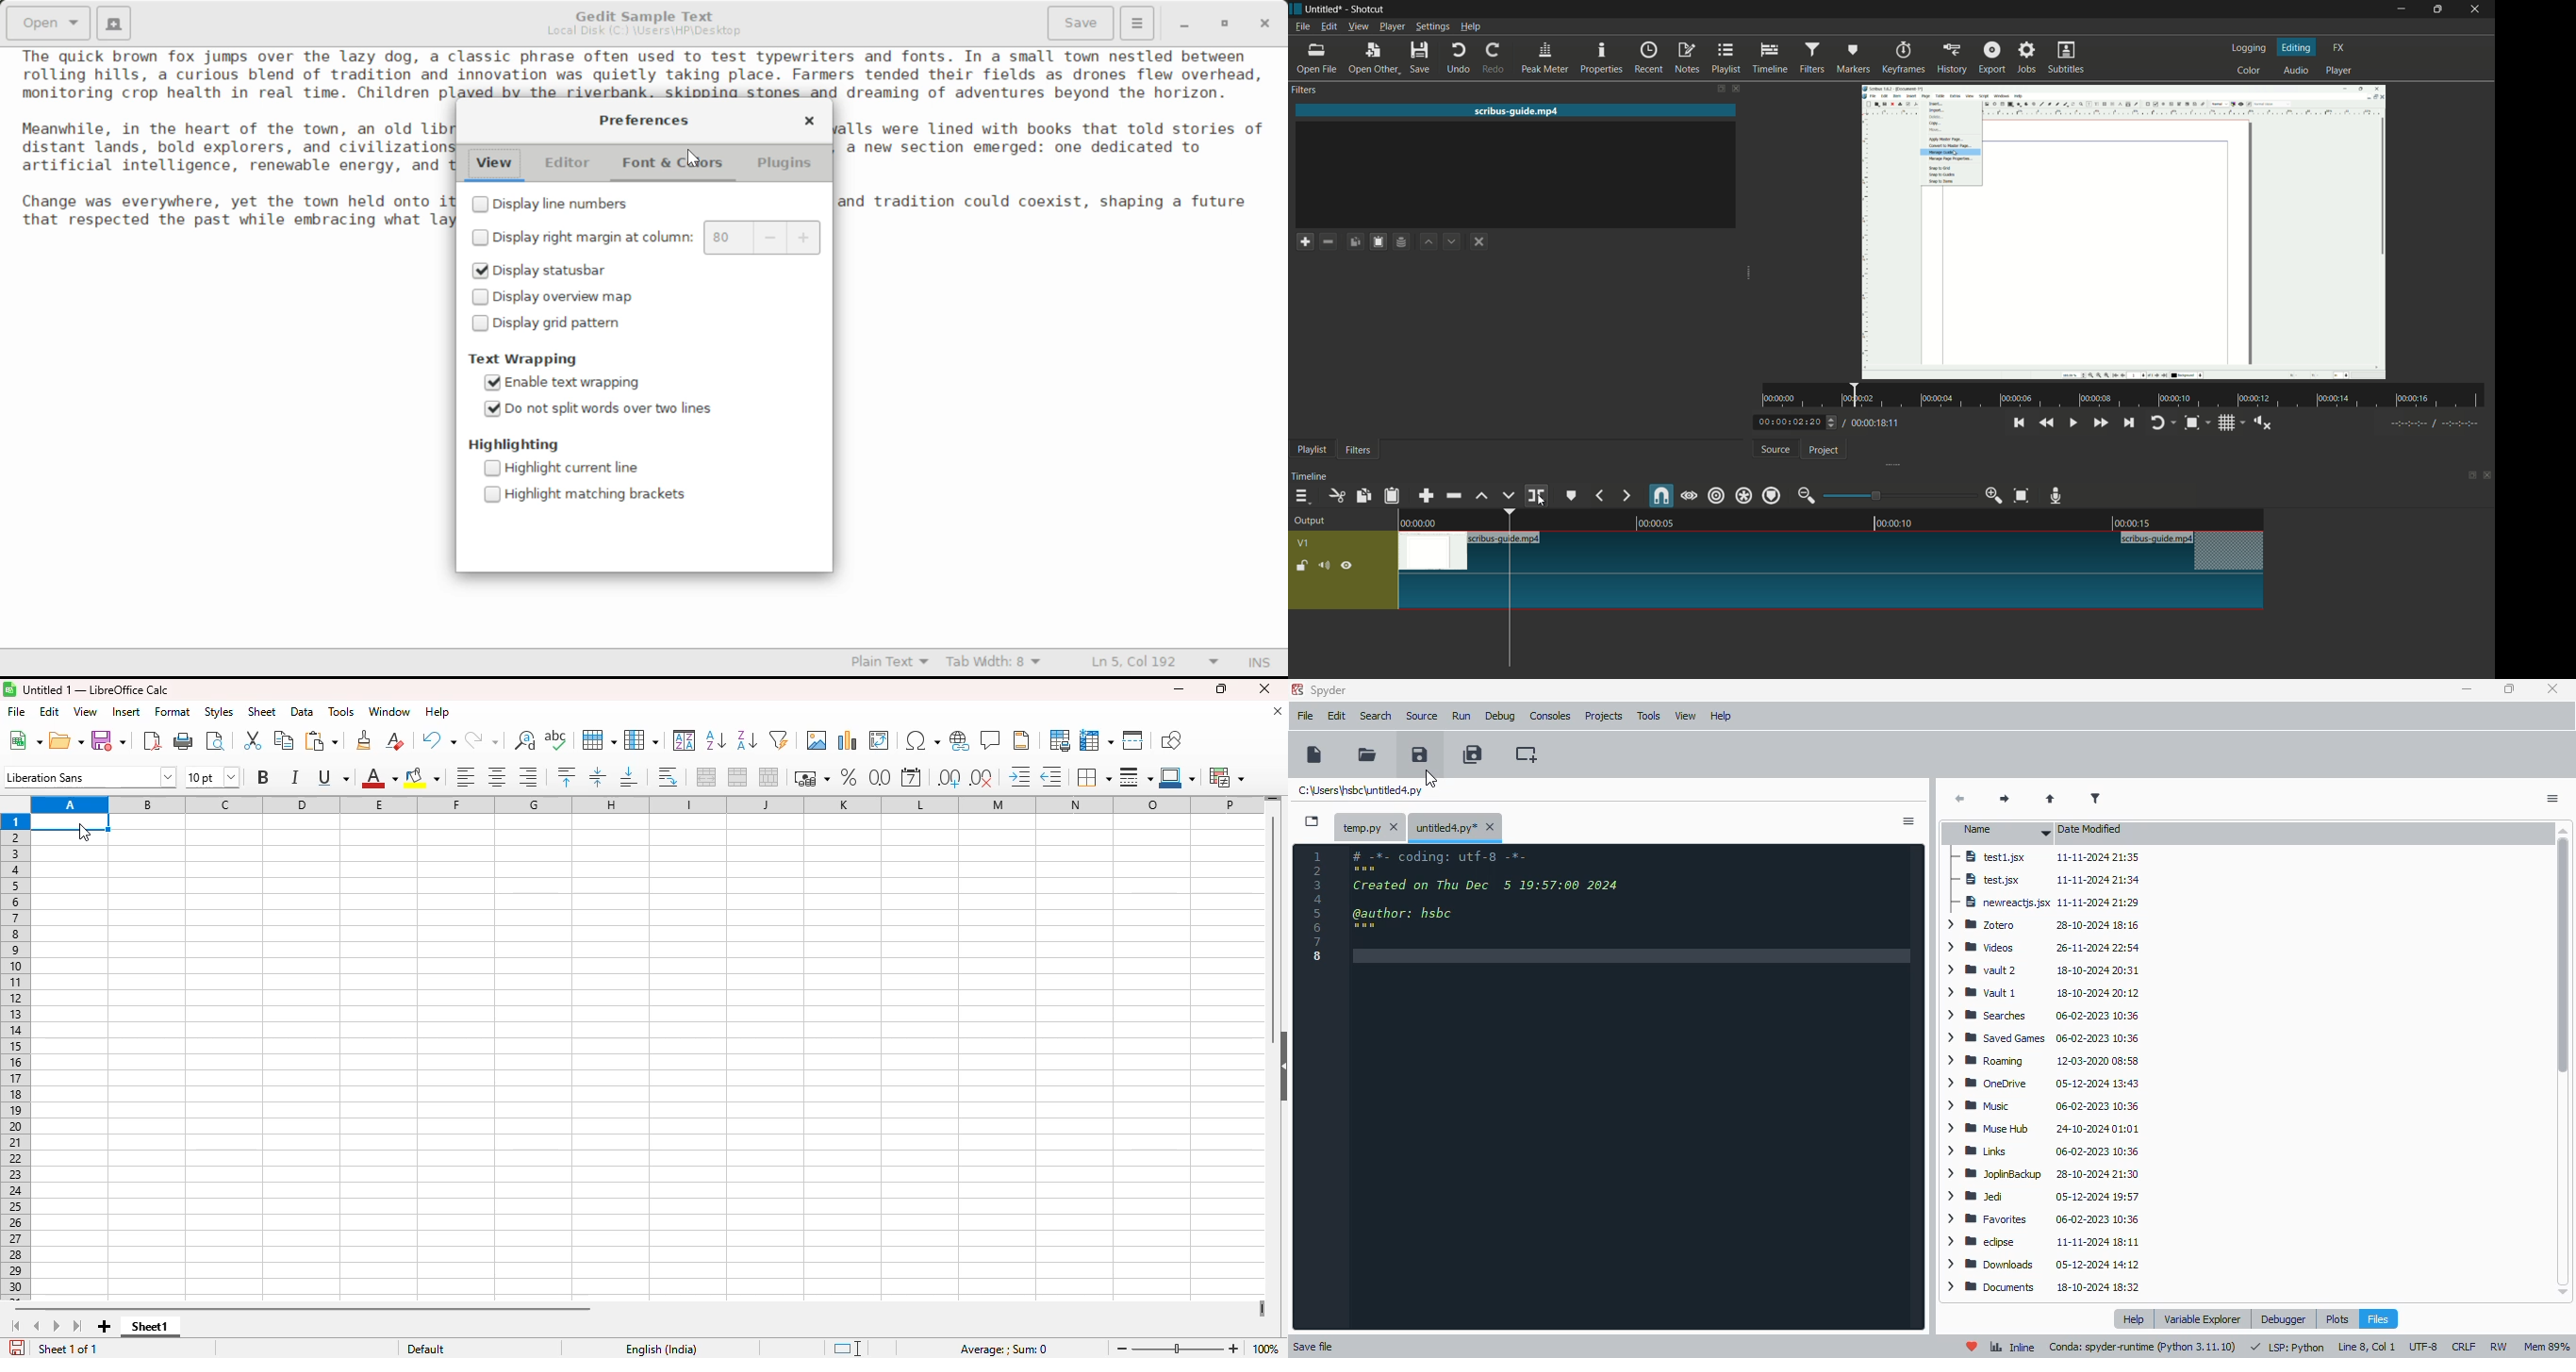 The width and height of the screenshot is (2576, 1372). What do you see at coordinates (1301, 496) in the screenshot?
I see `timeline menu` at bounding box center [1301, 496].